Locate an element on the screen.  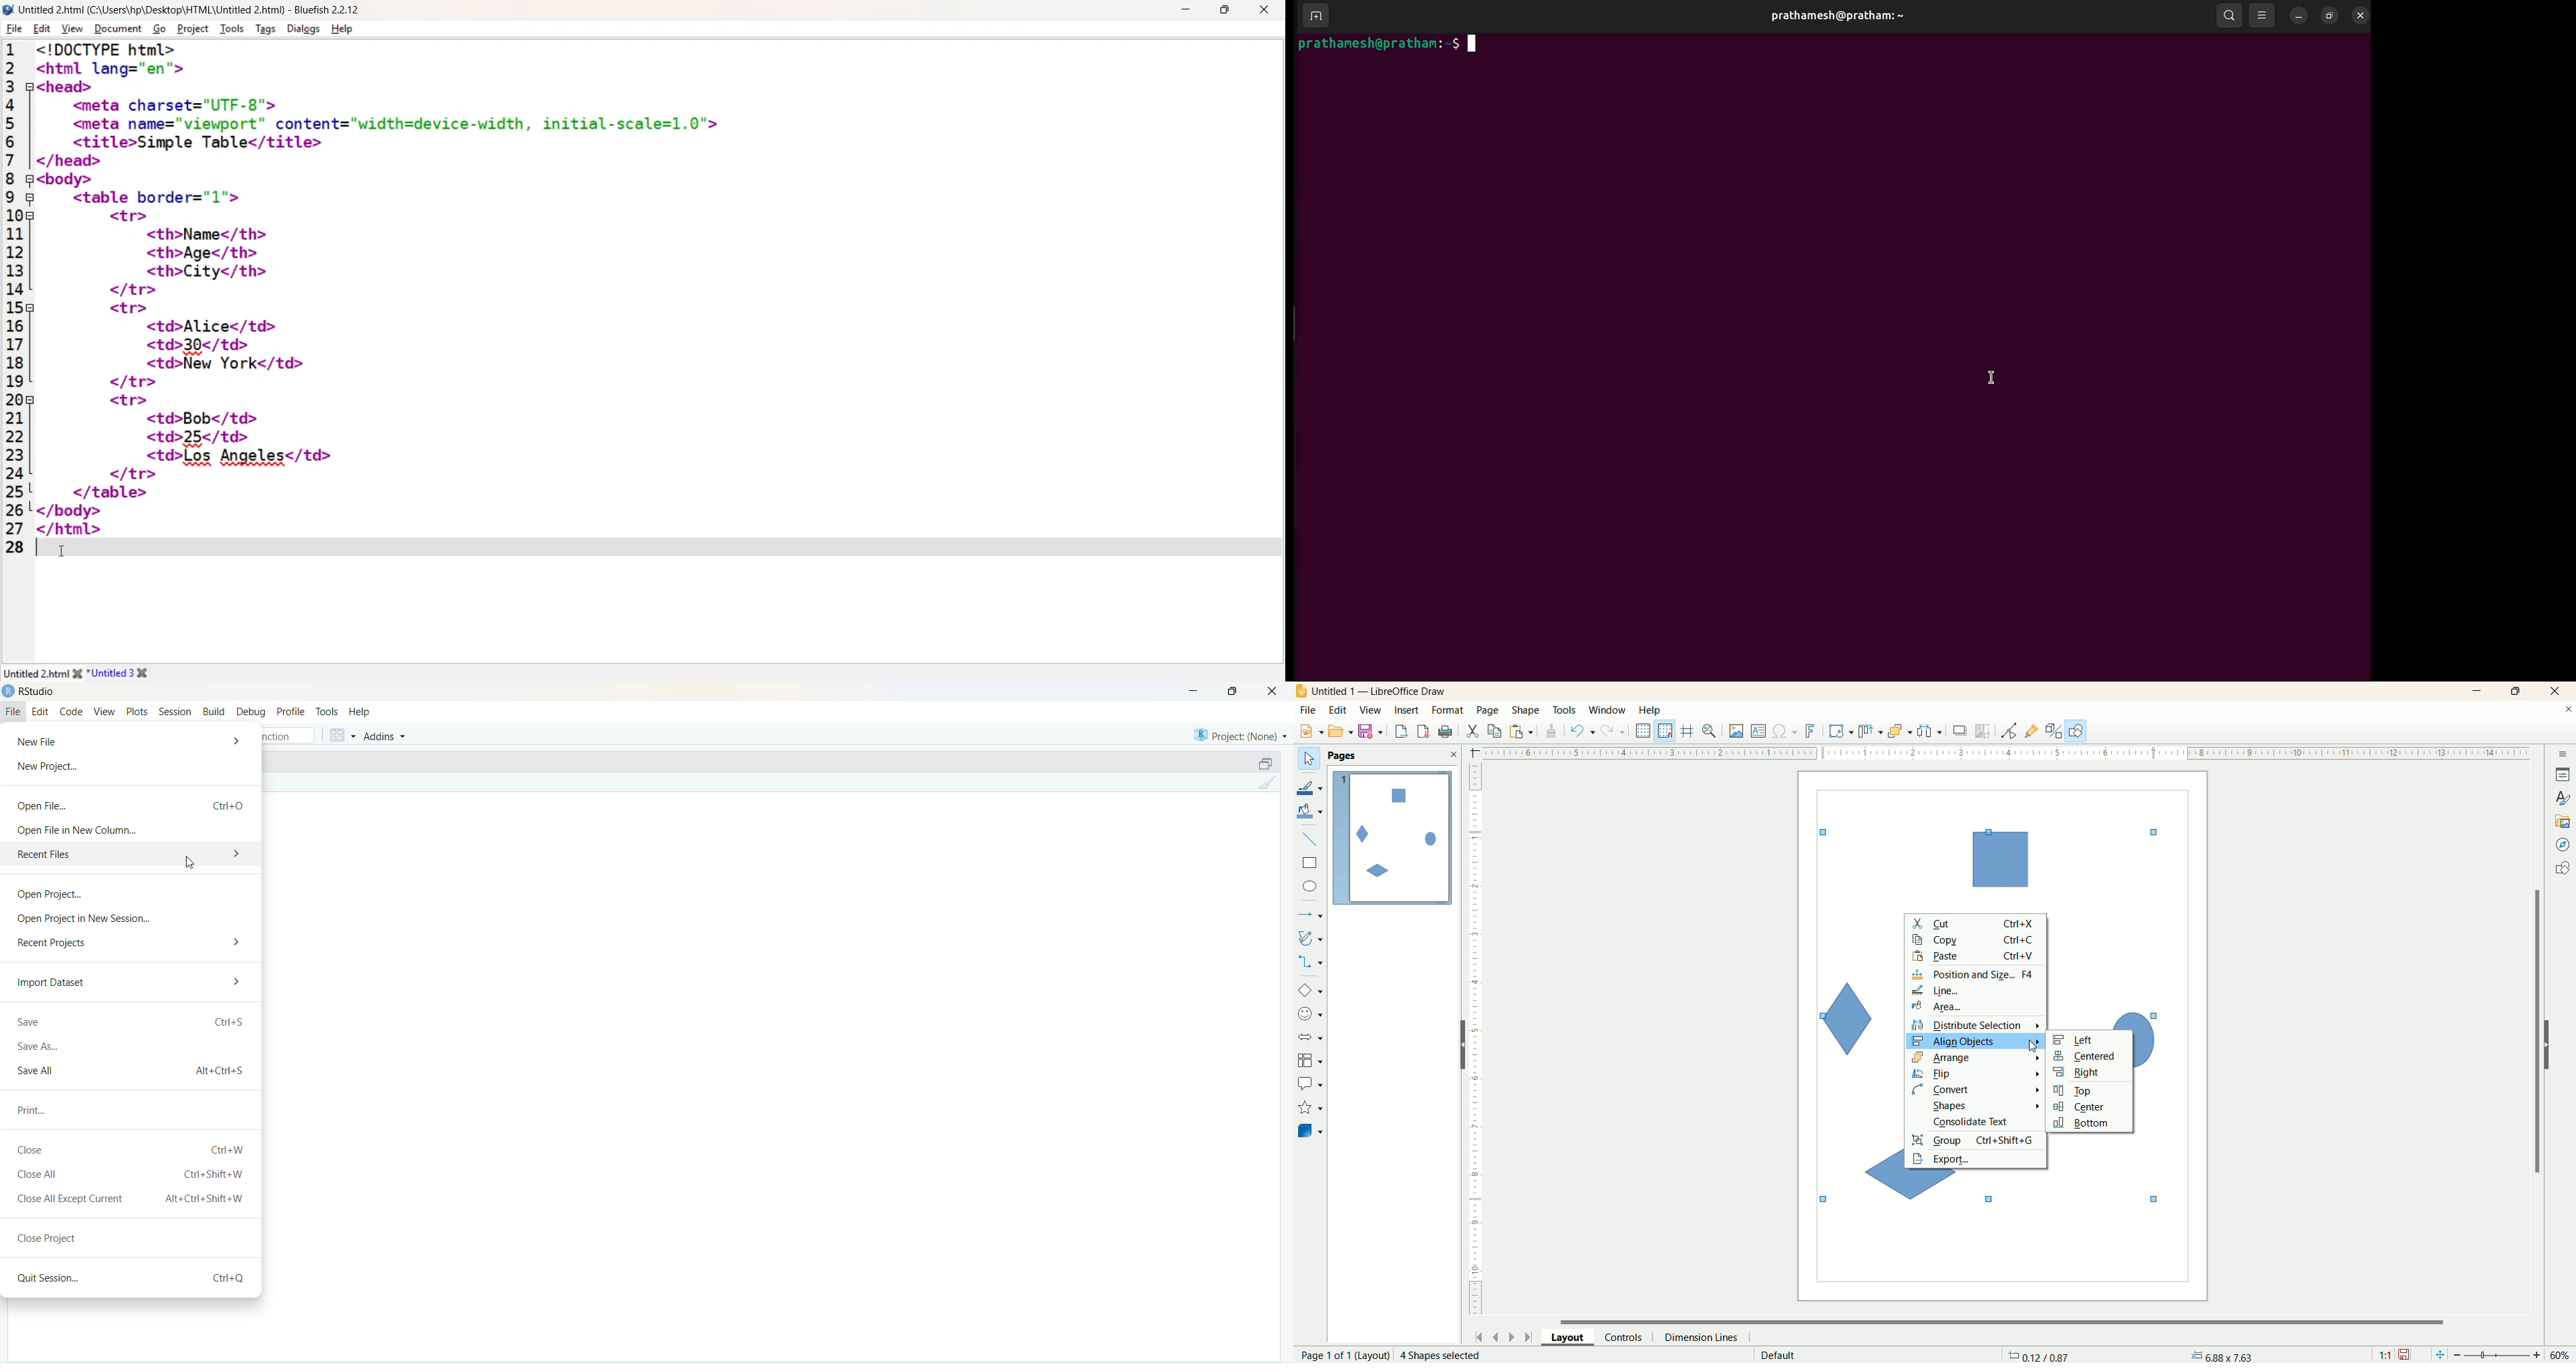
Quit Session... ctri+Q is located at coordinates (128, 1278).